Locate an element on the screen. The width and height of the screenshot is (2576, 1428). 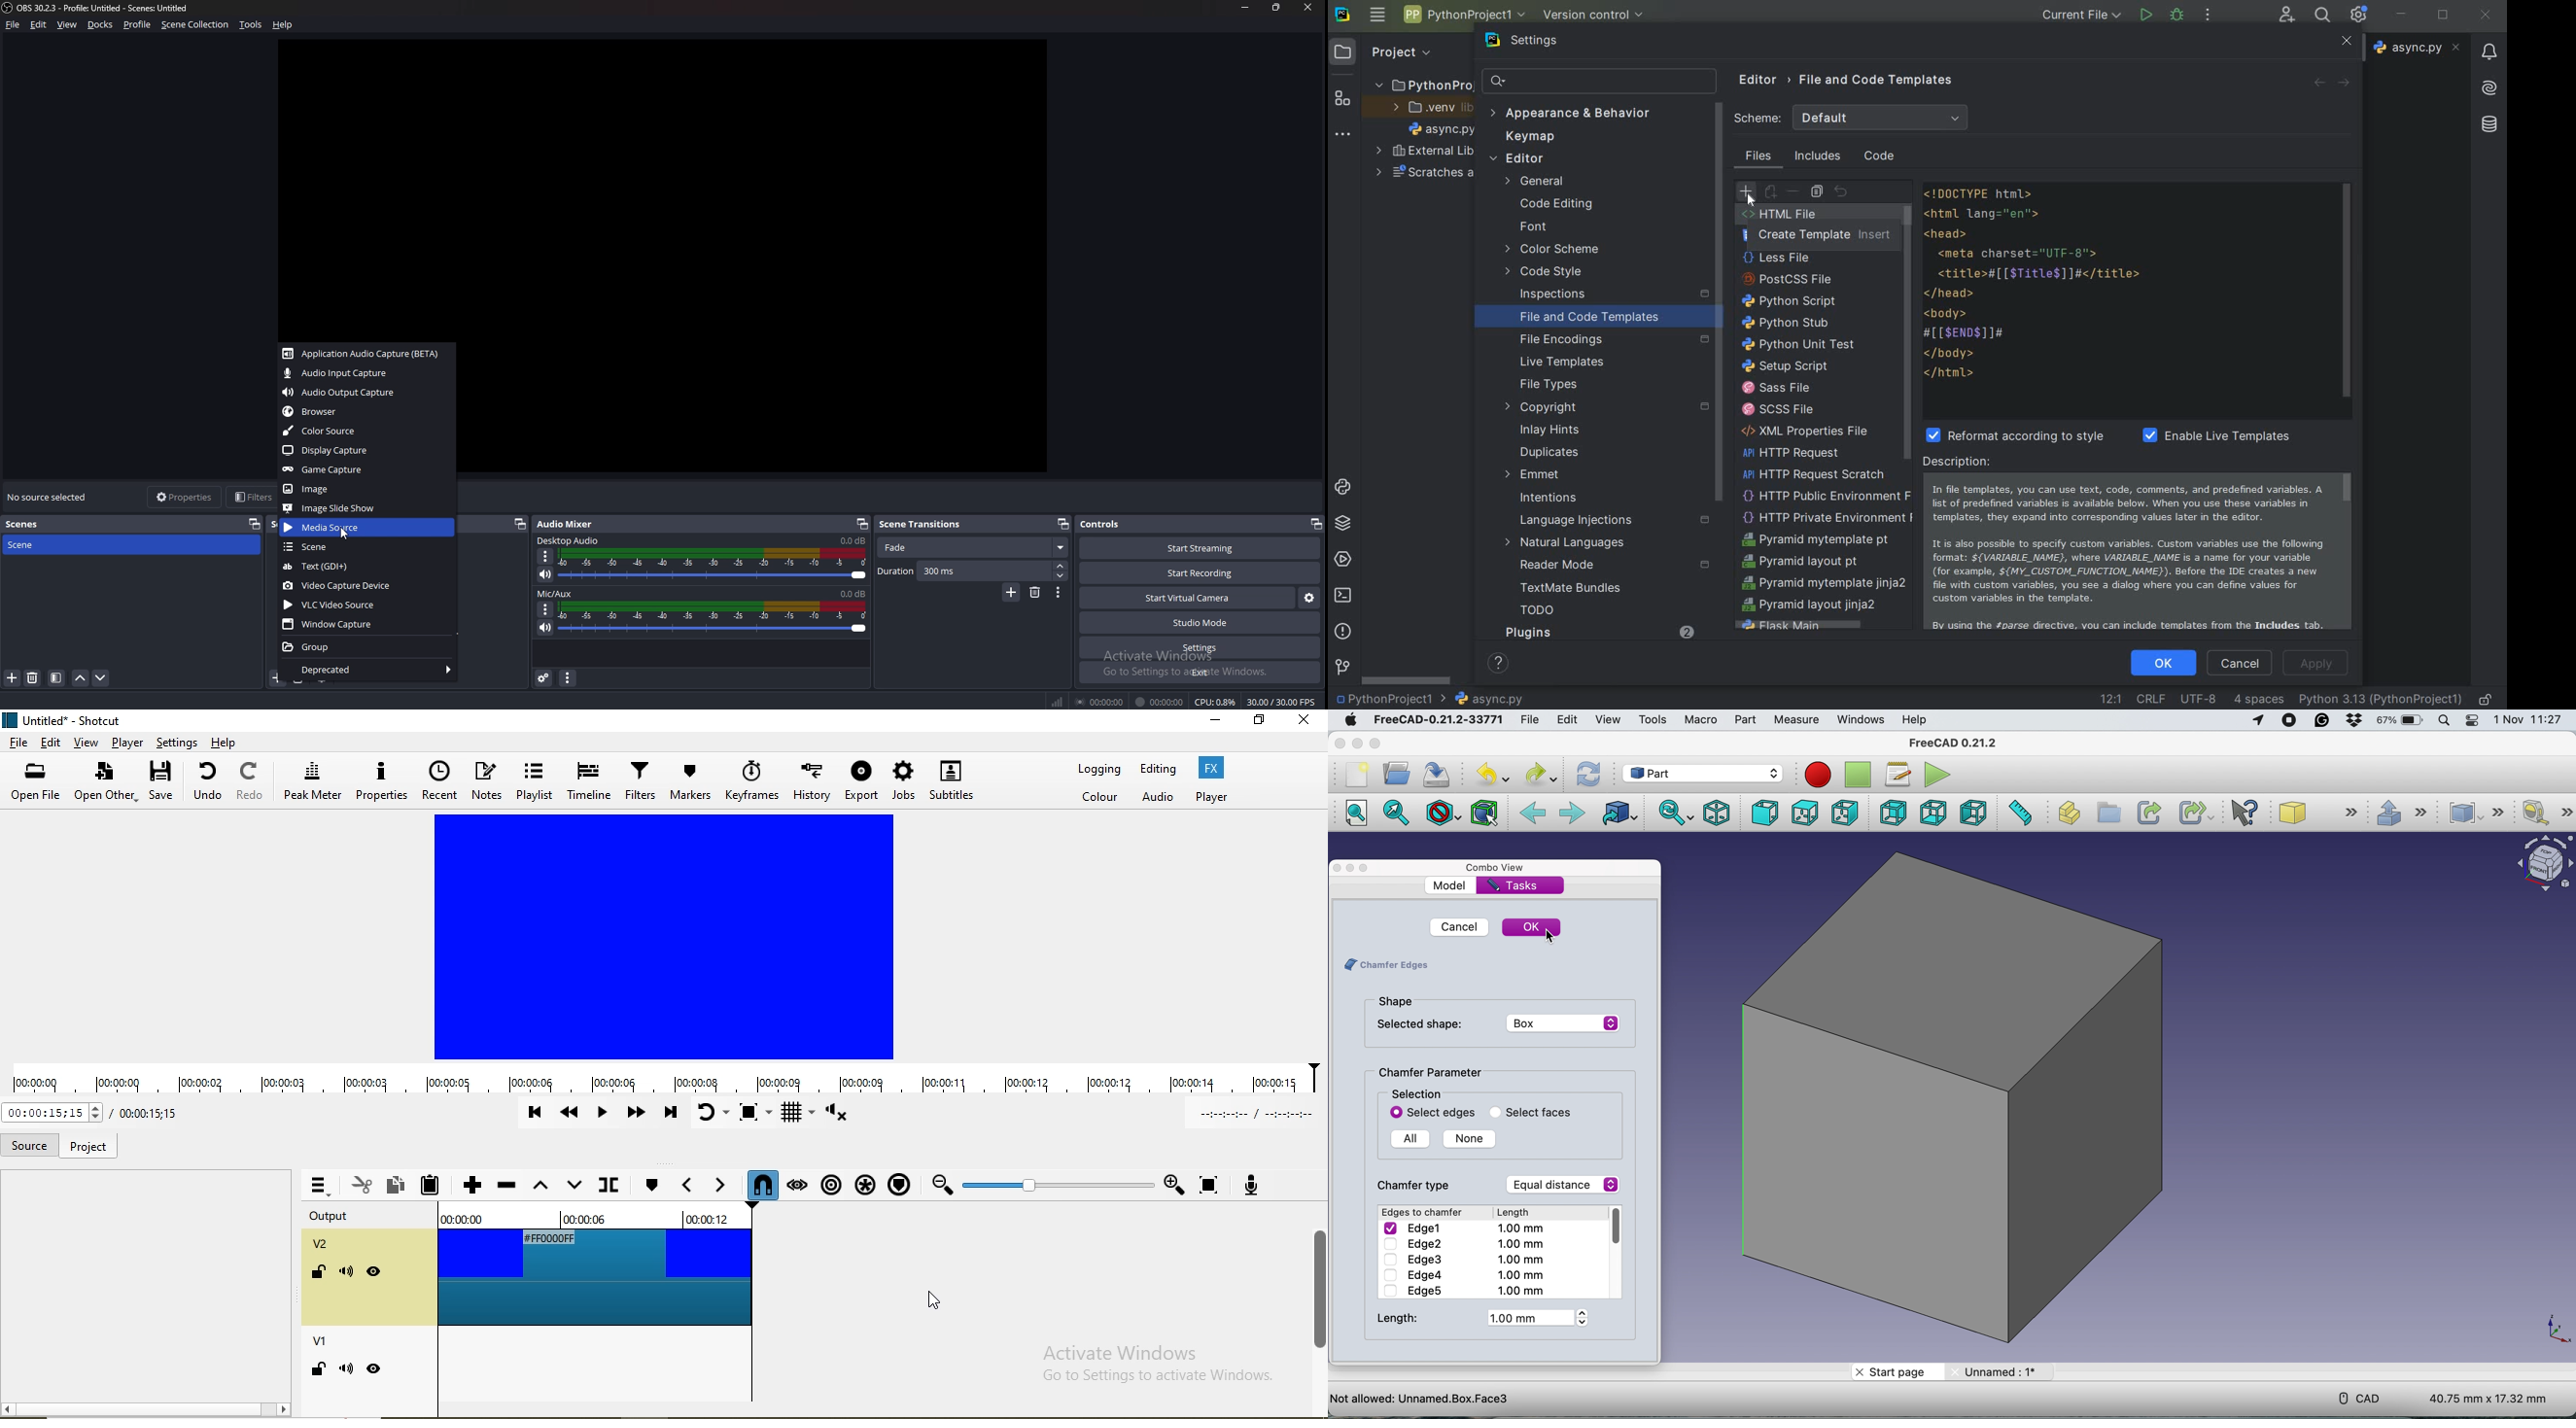
image slide show is located at coordinates (366, 508).